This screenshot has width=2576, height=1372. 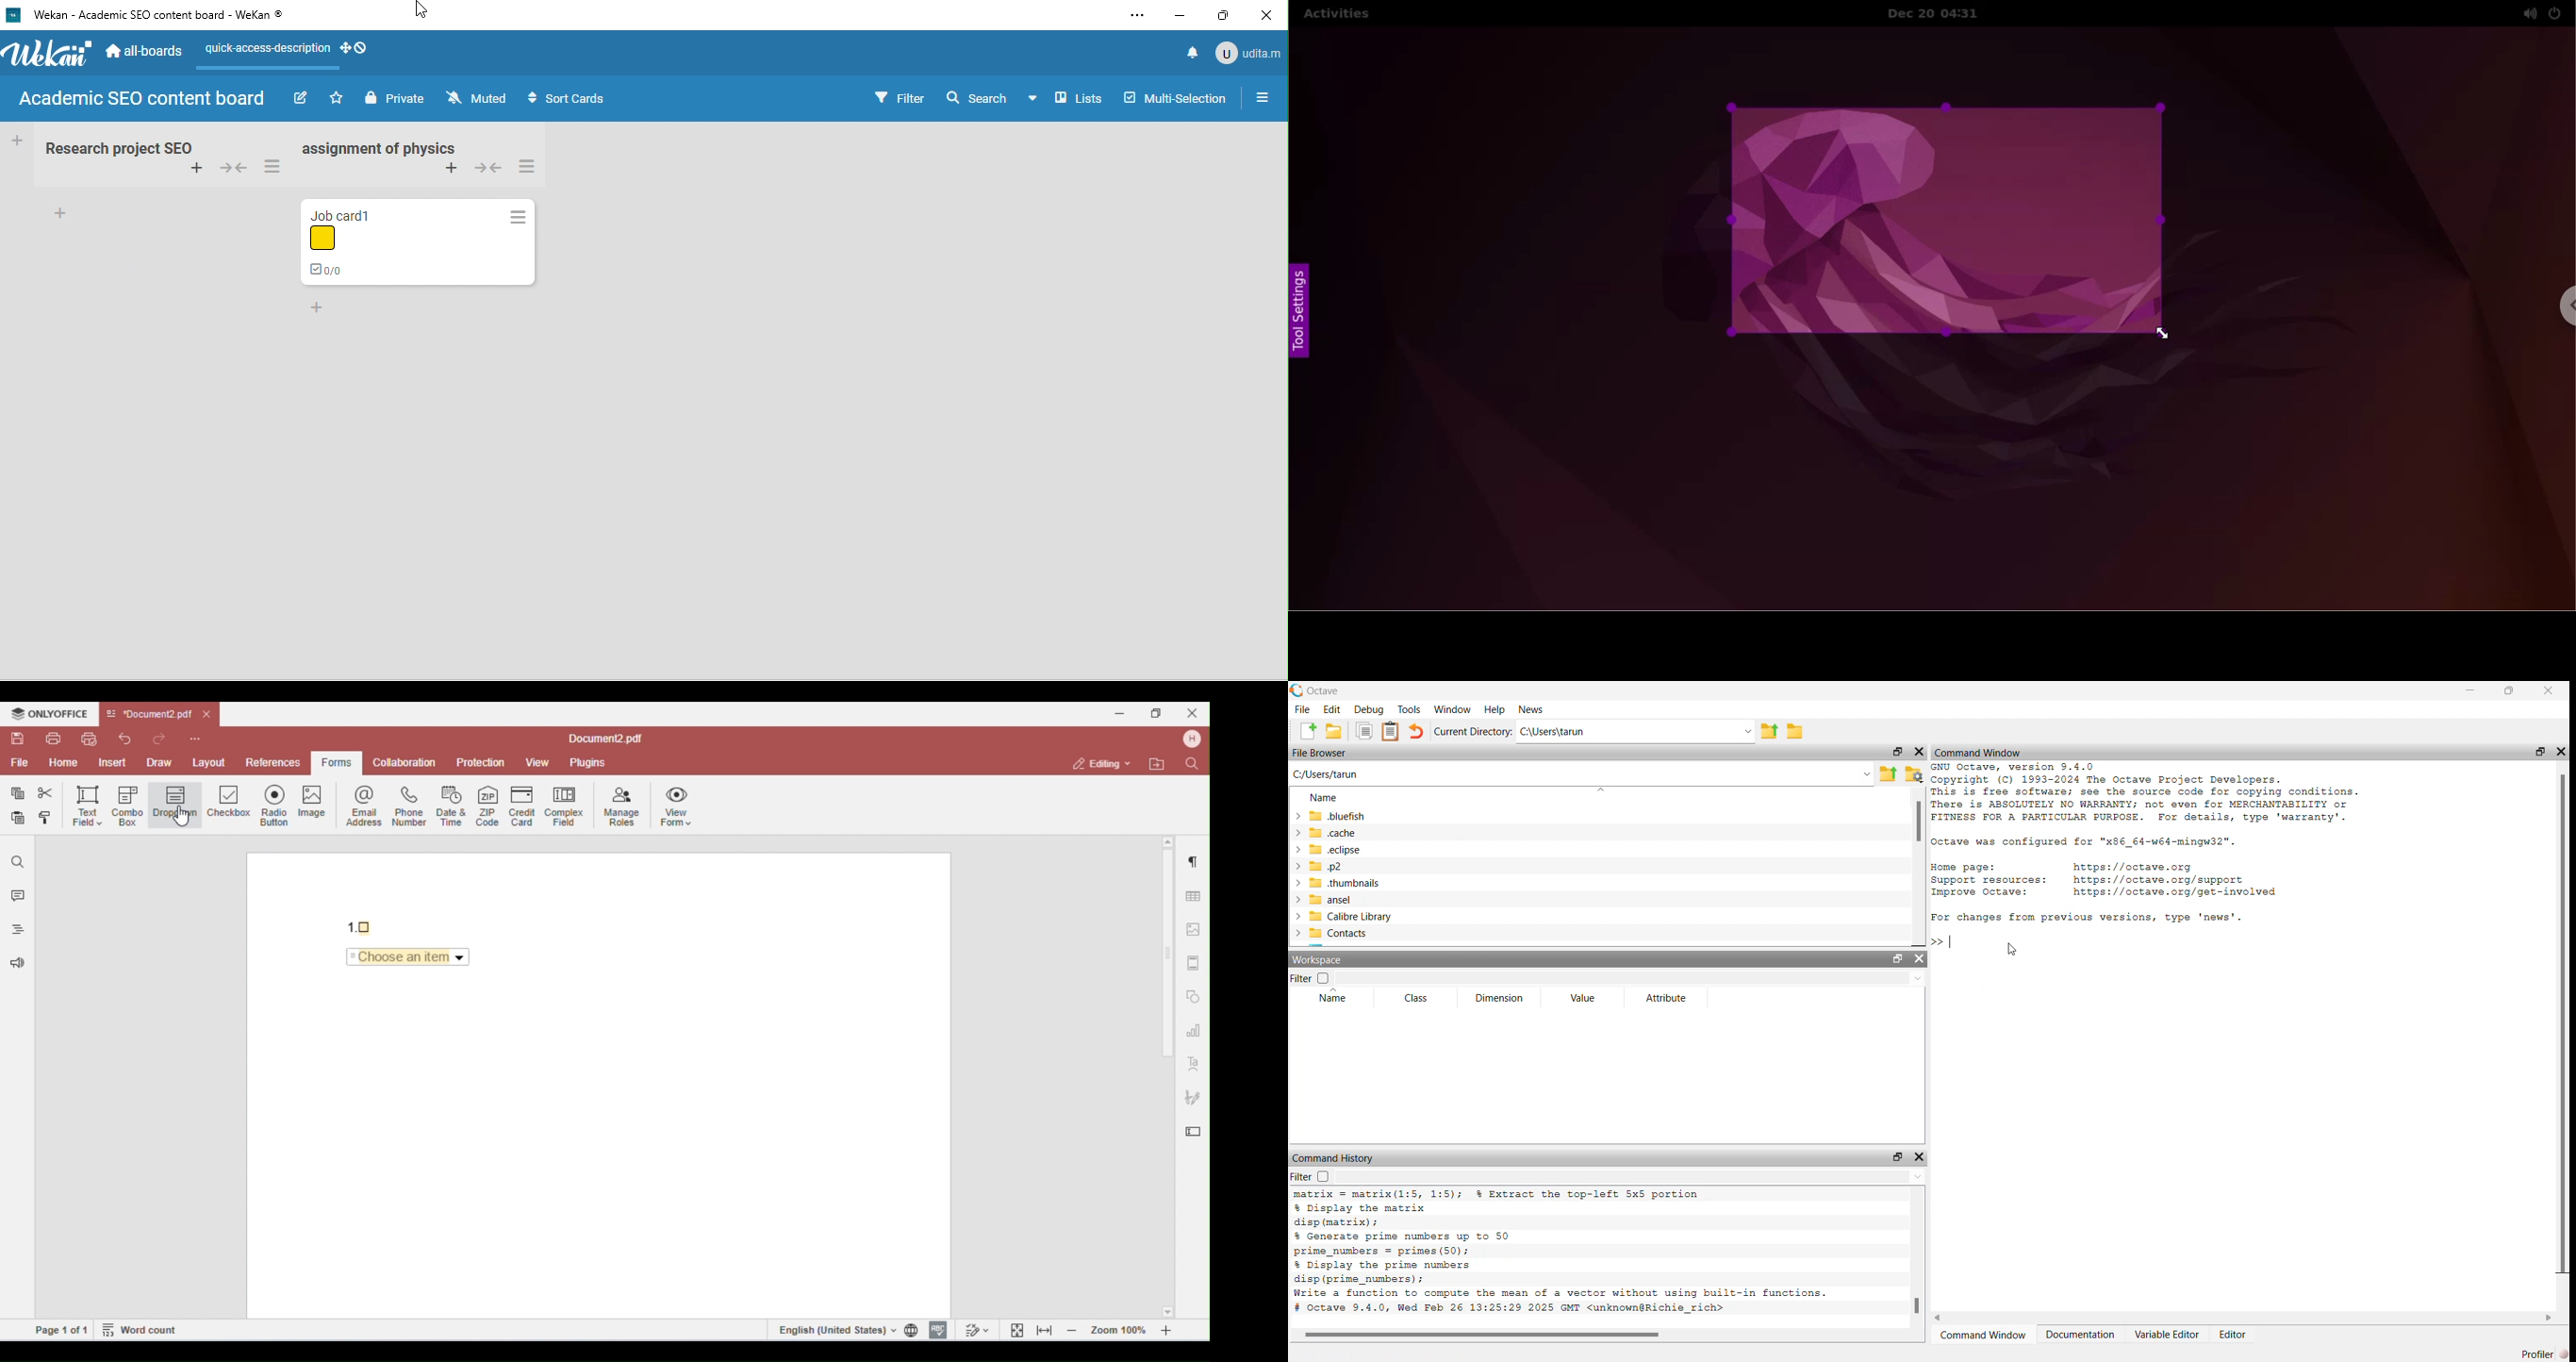 What do you see at coordinates (2565, 307) in the screenshot?
I see `chrome options` at bounding box center [2565, 307].